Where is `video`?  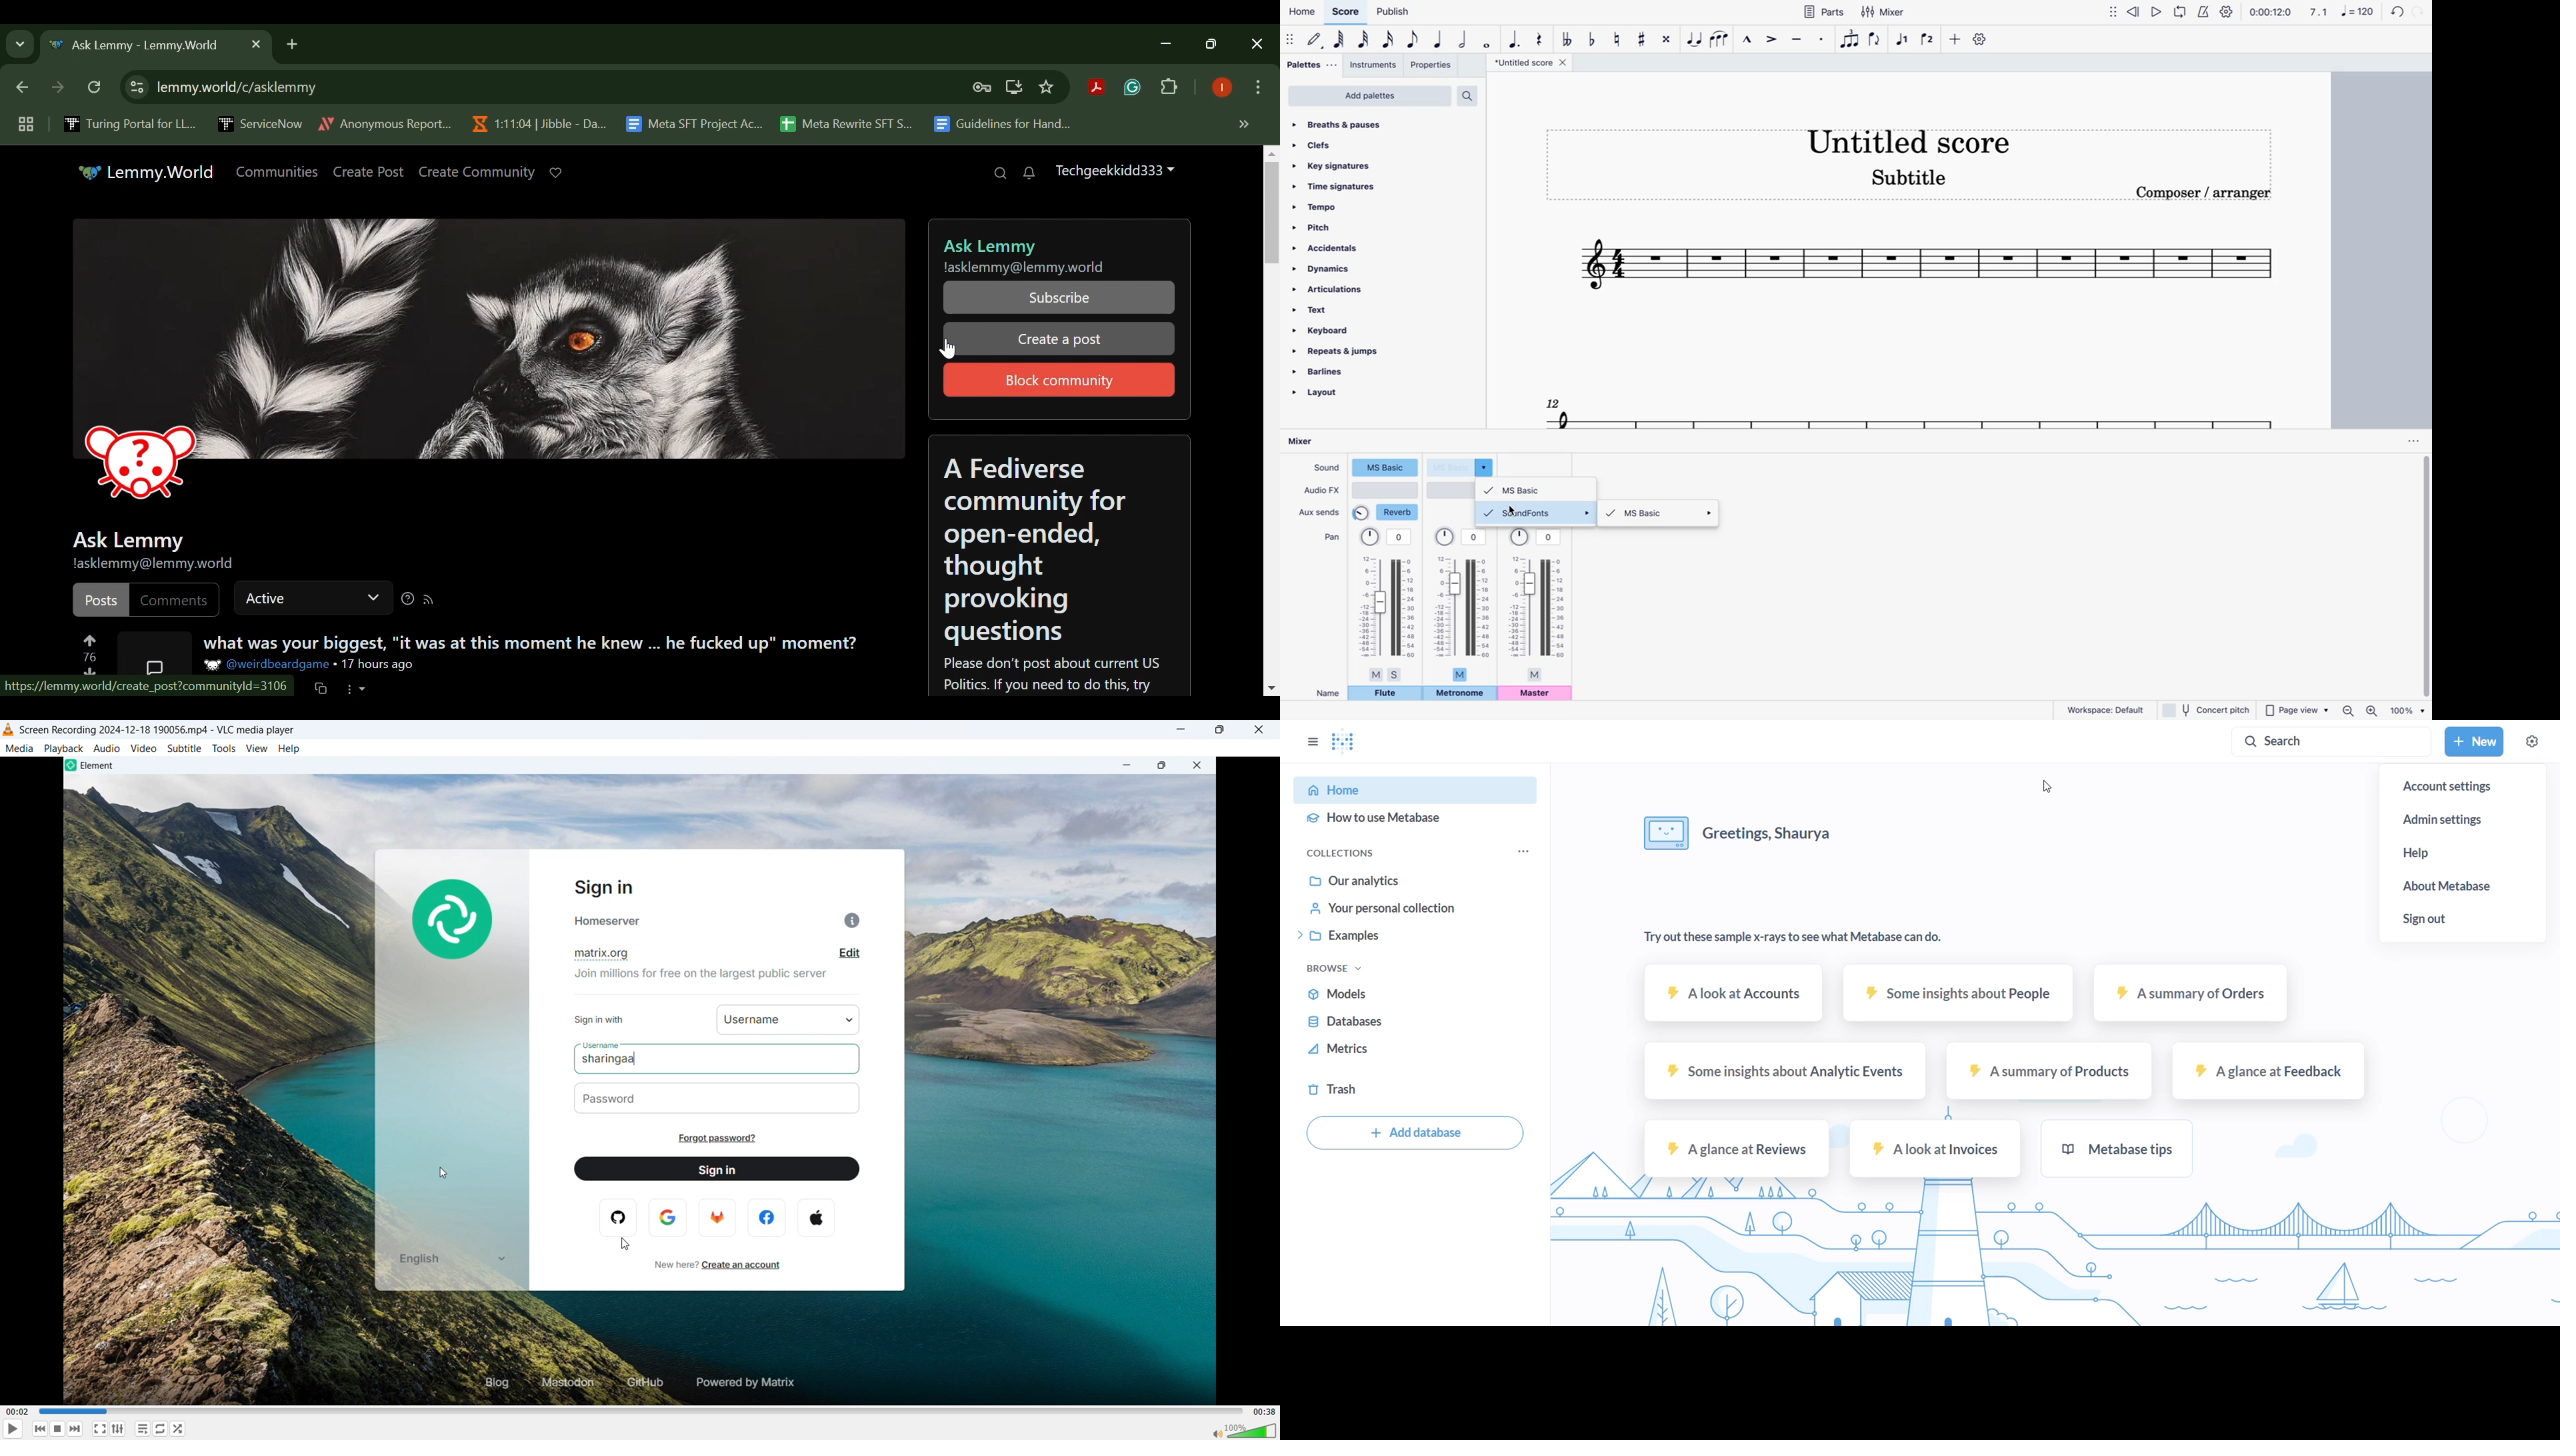
video is located at coordinates (143, 748).